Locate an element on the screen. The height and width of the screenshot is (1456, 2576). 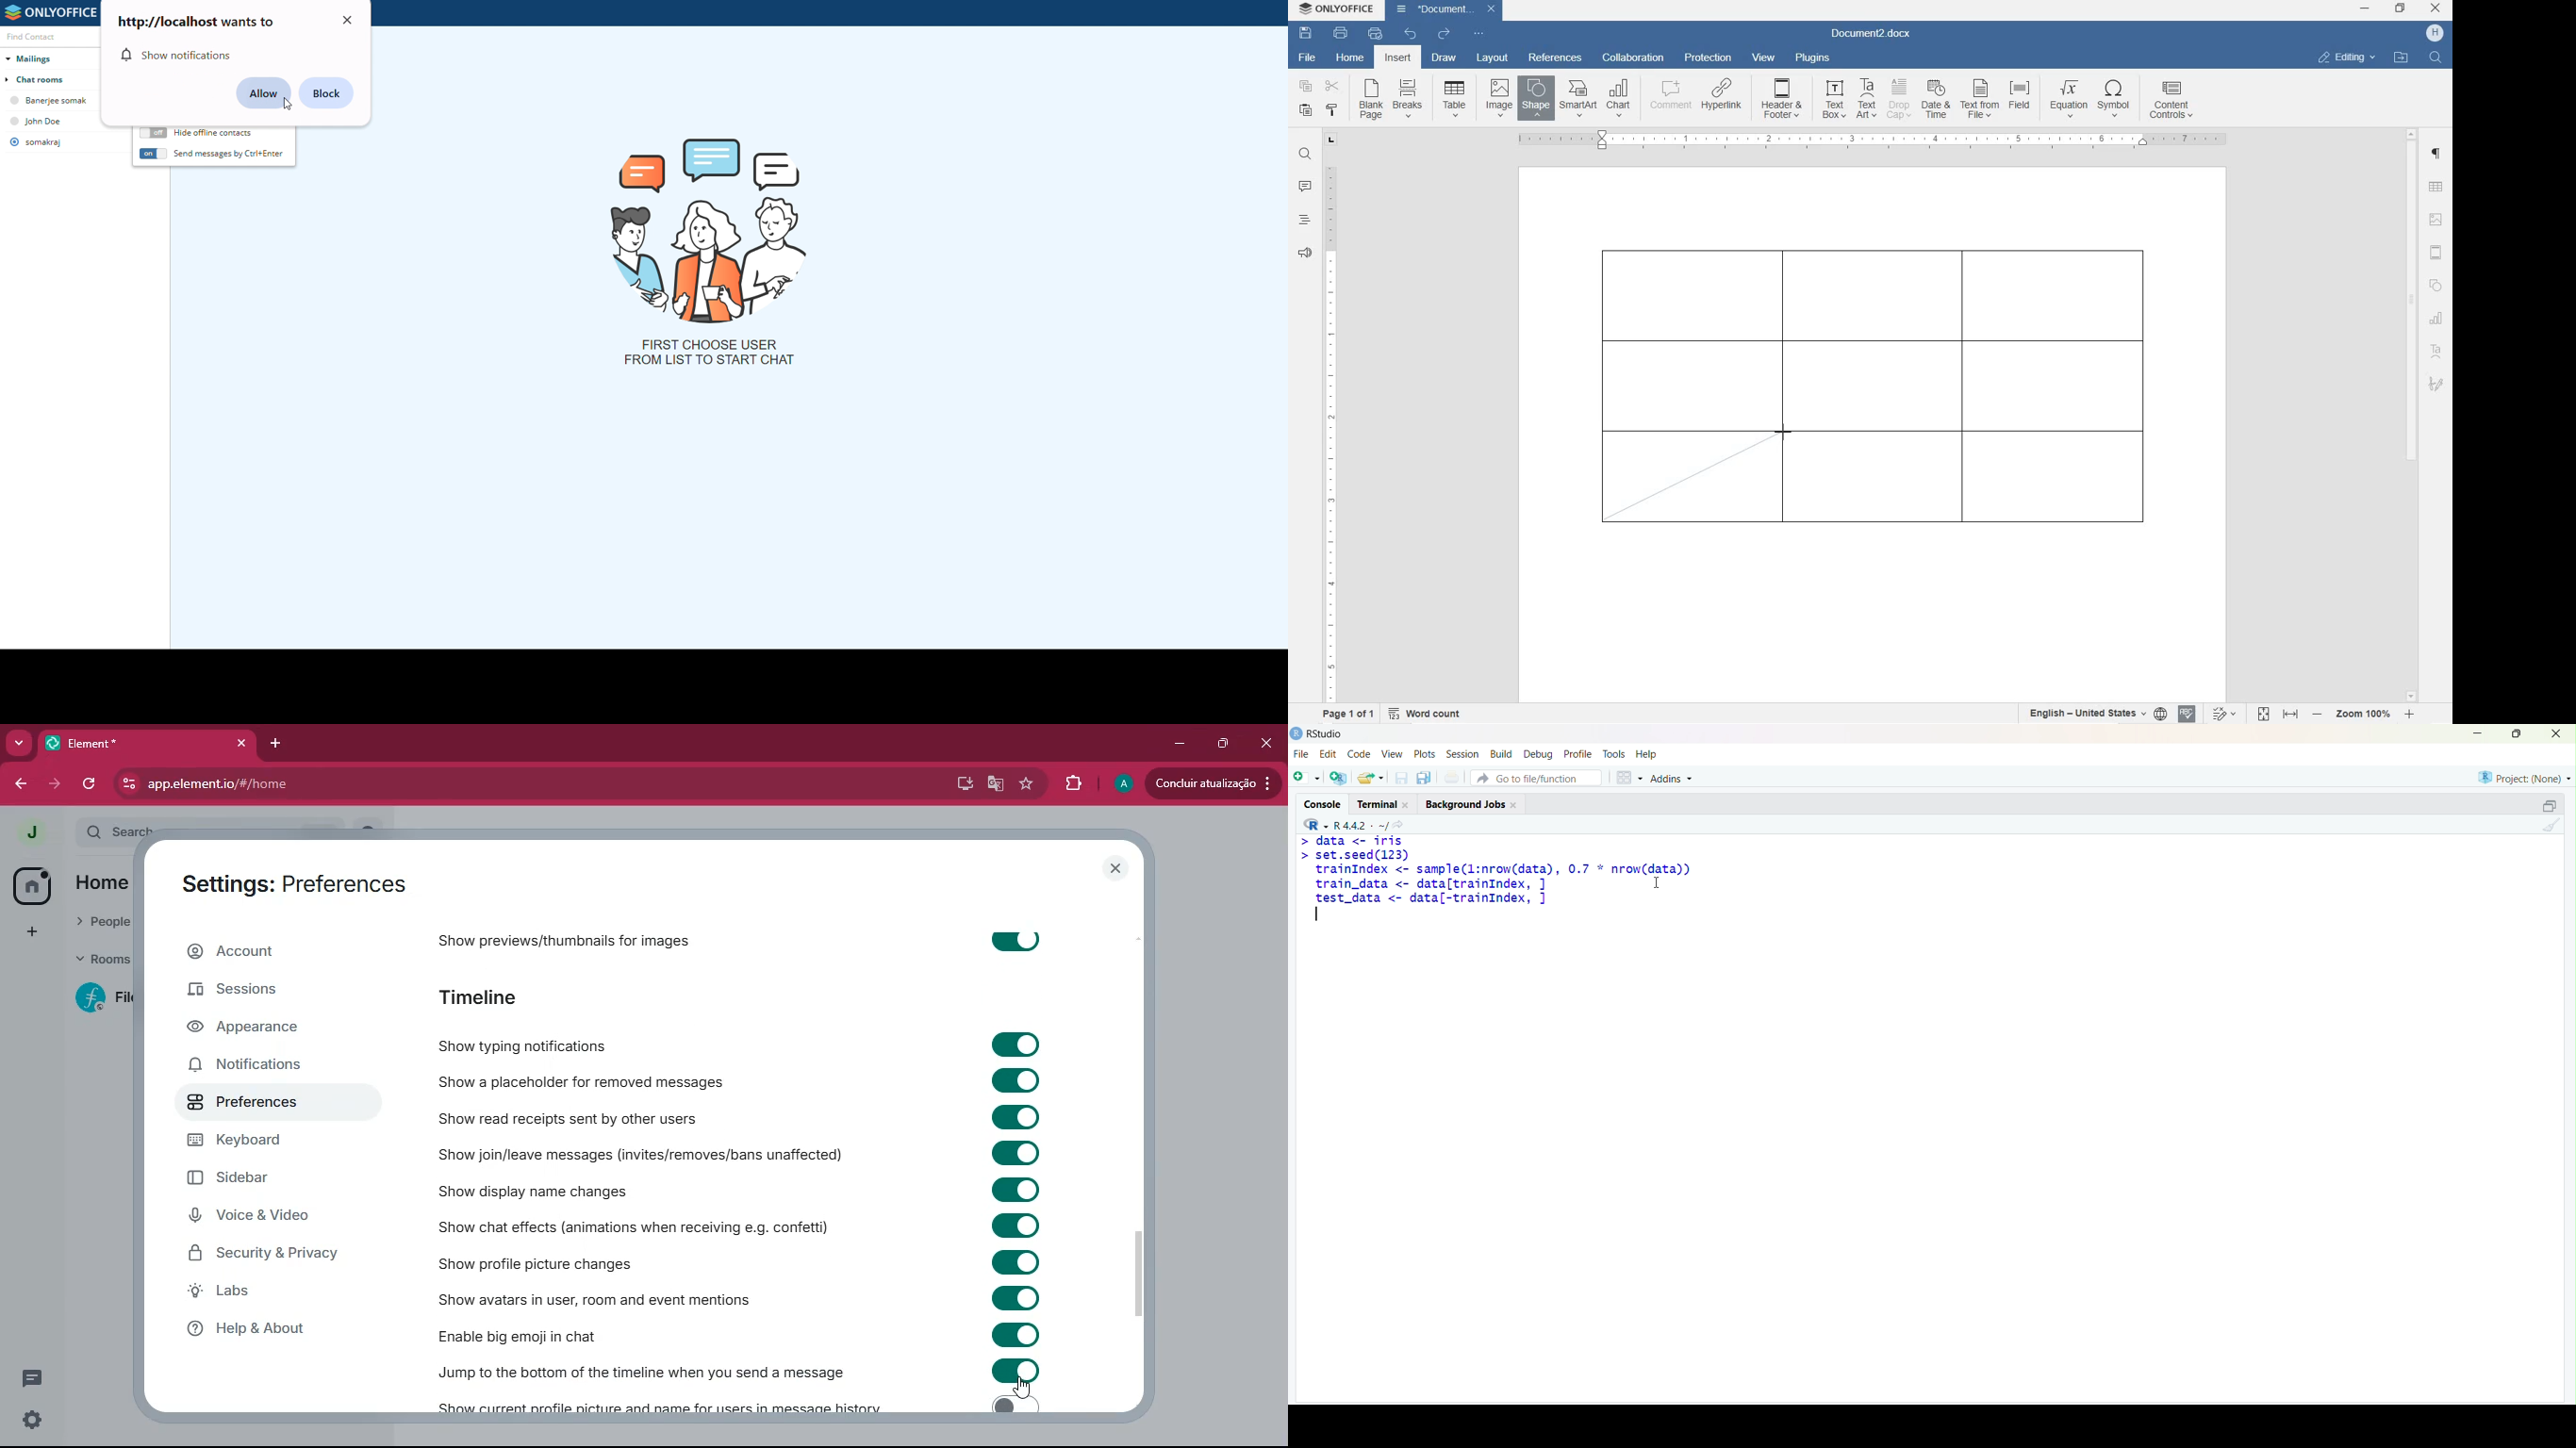
add tab is located at coordinates (276, 743).